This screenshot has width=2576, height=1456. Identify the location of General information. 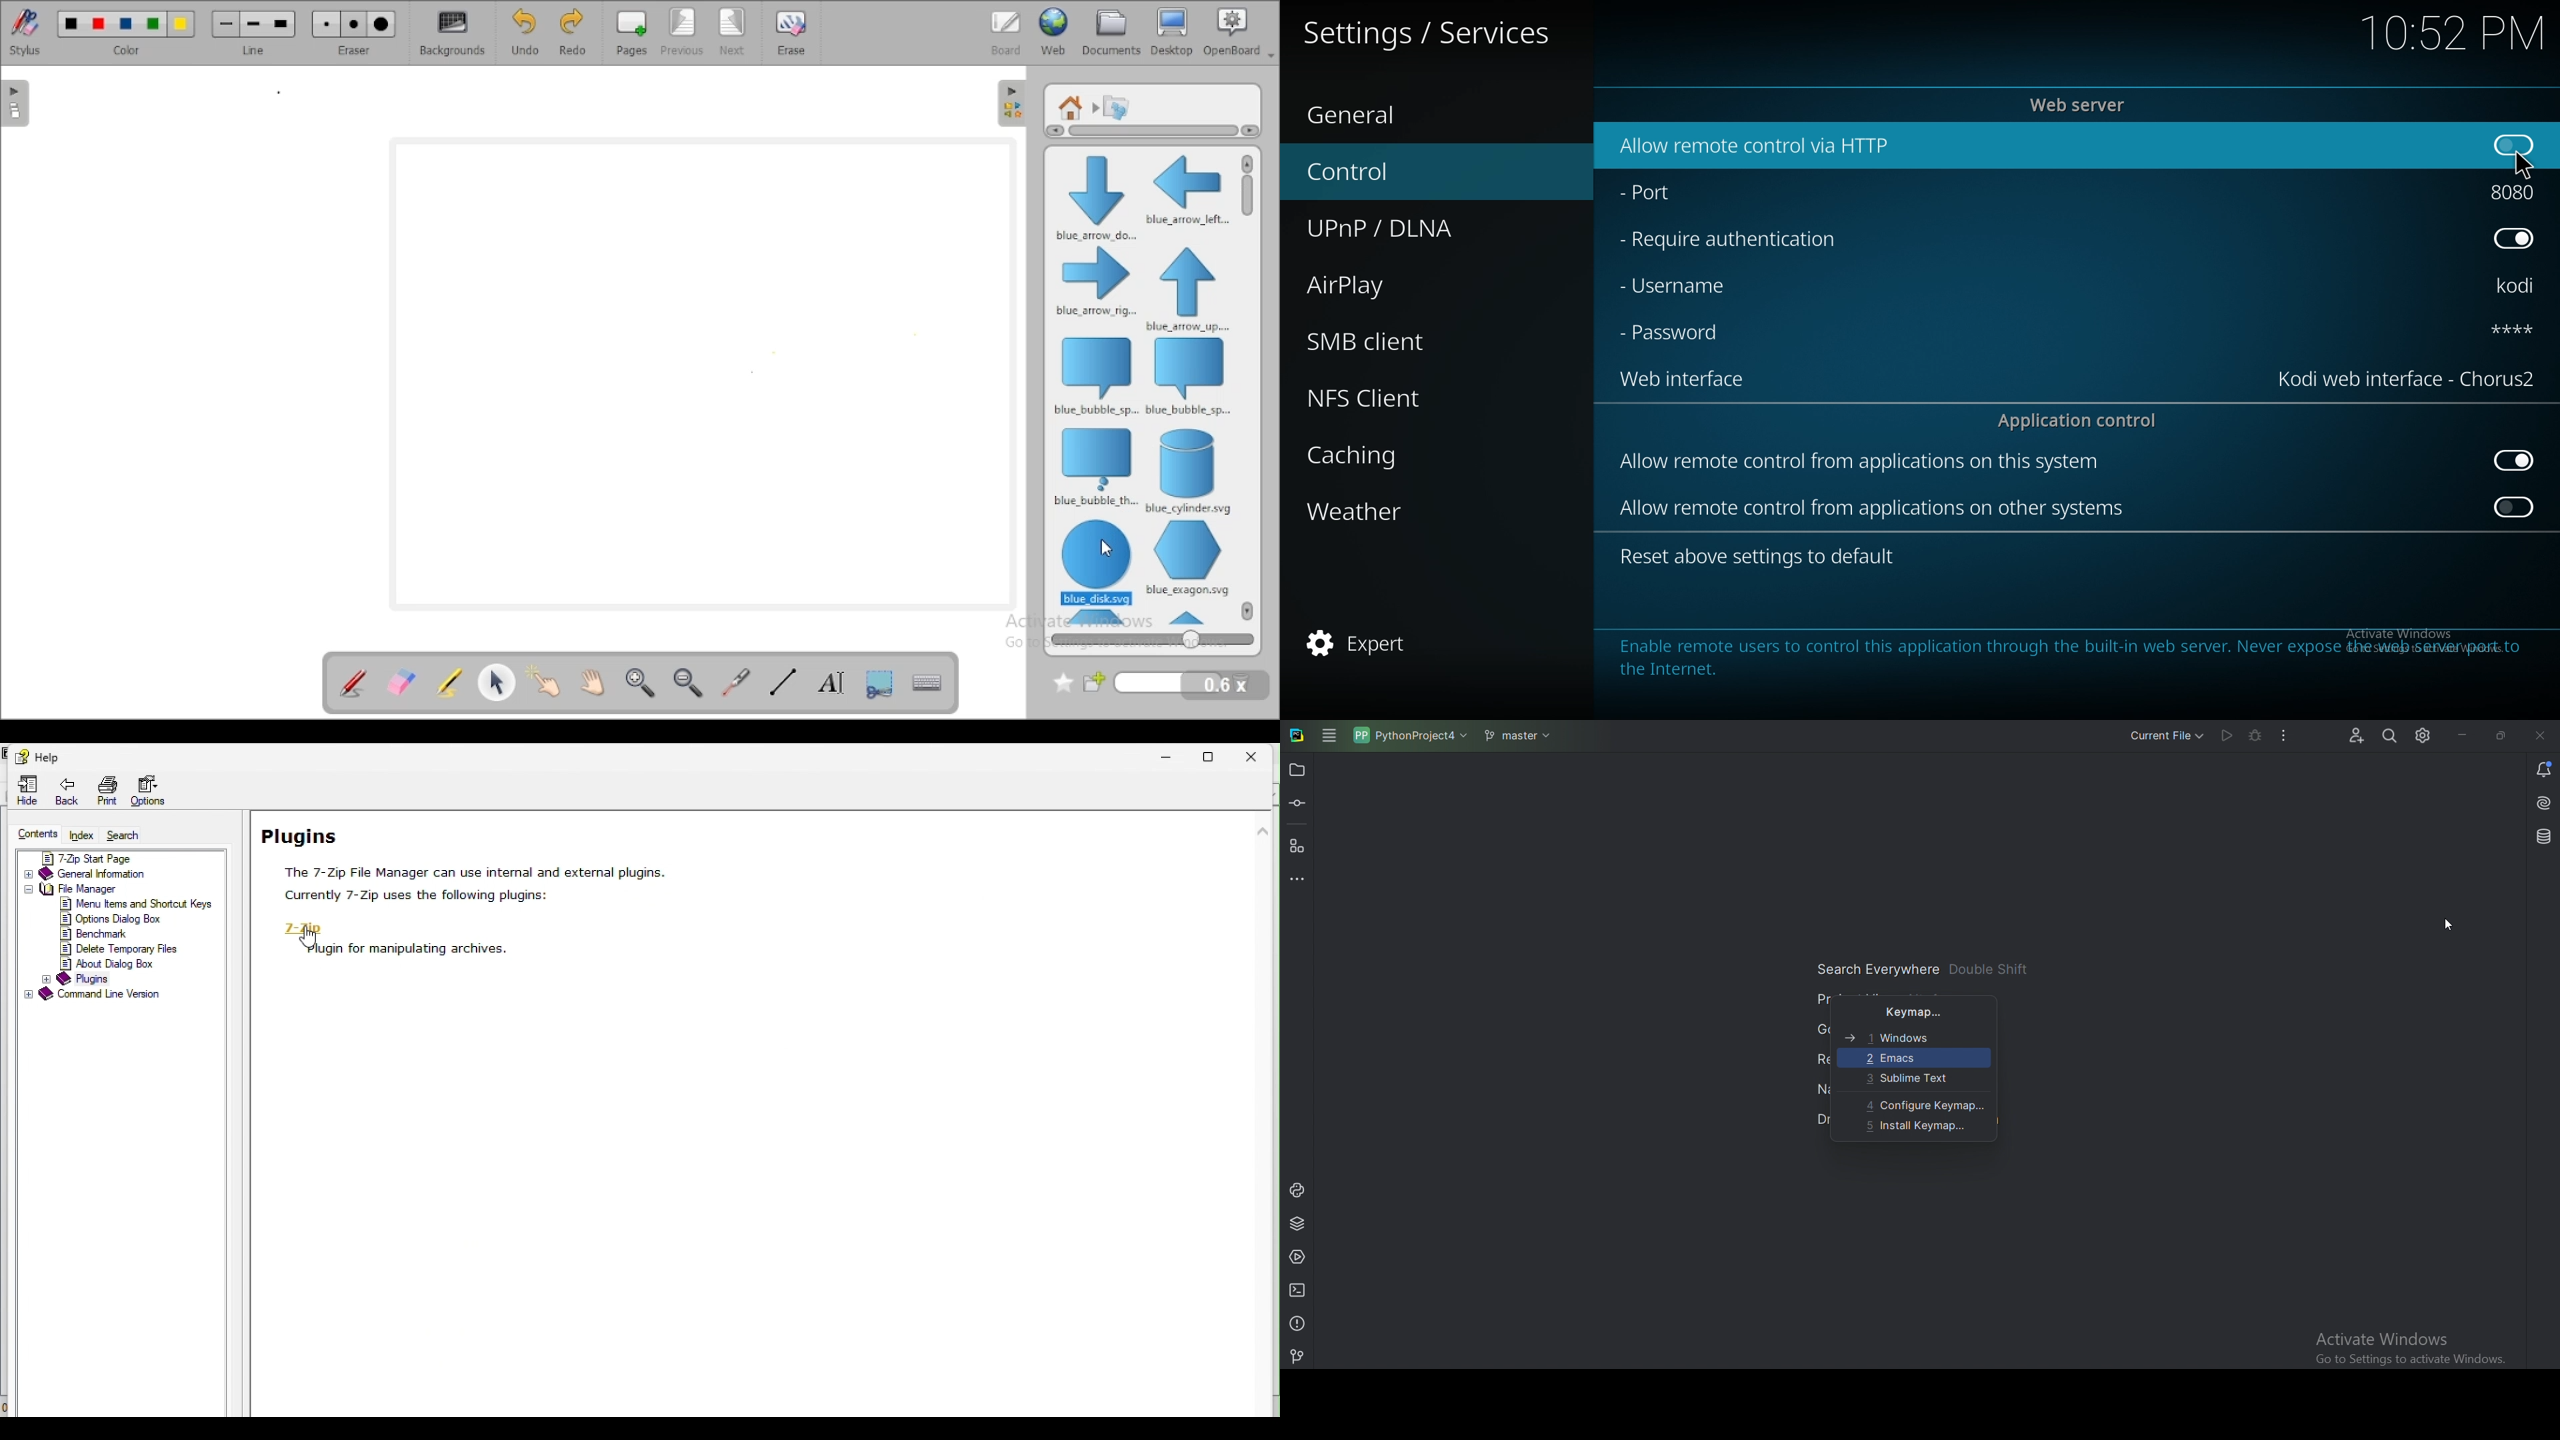
(121, 873).